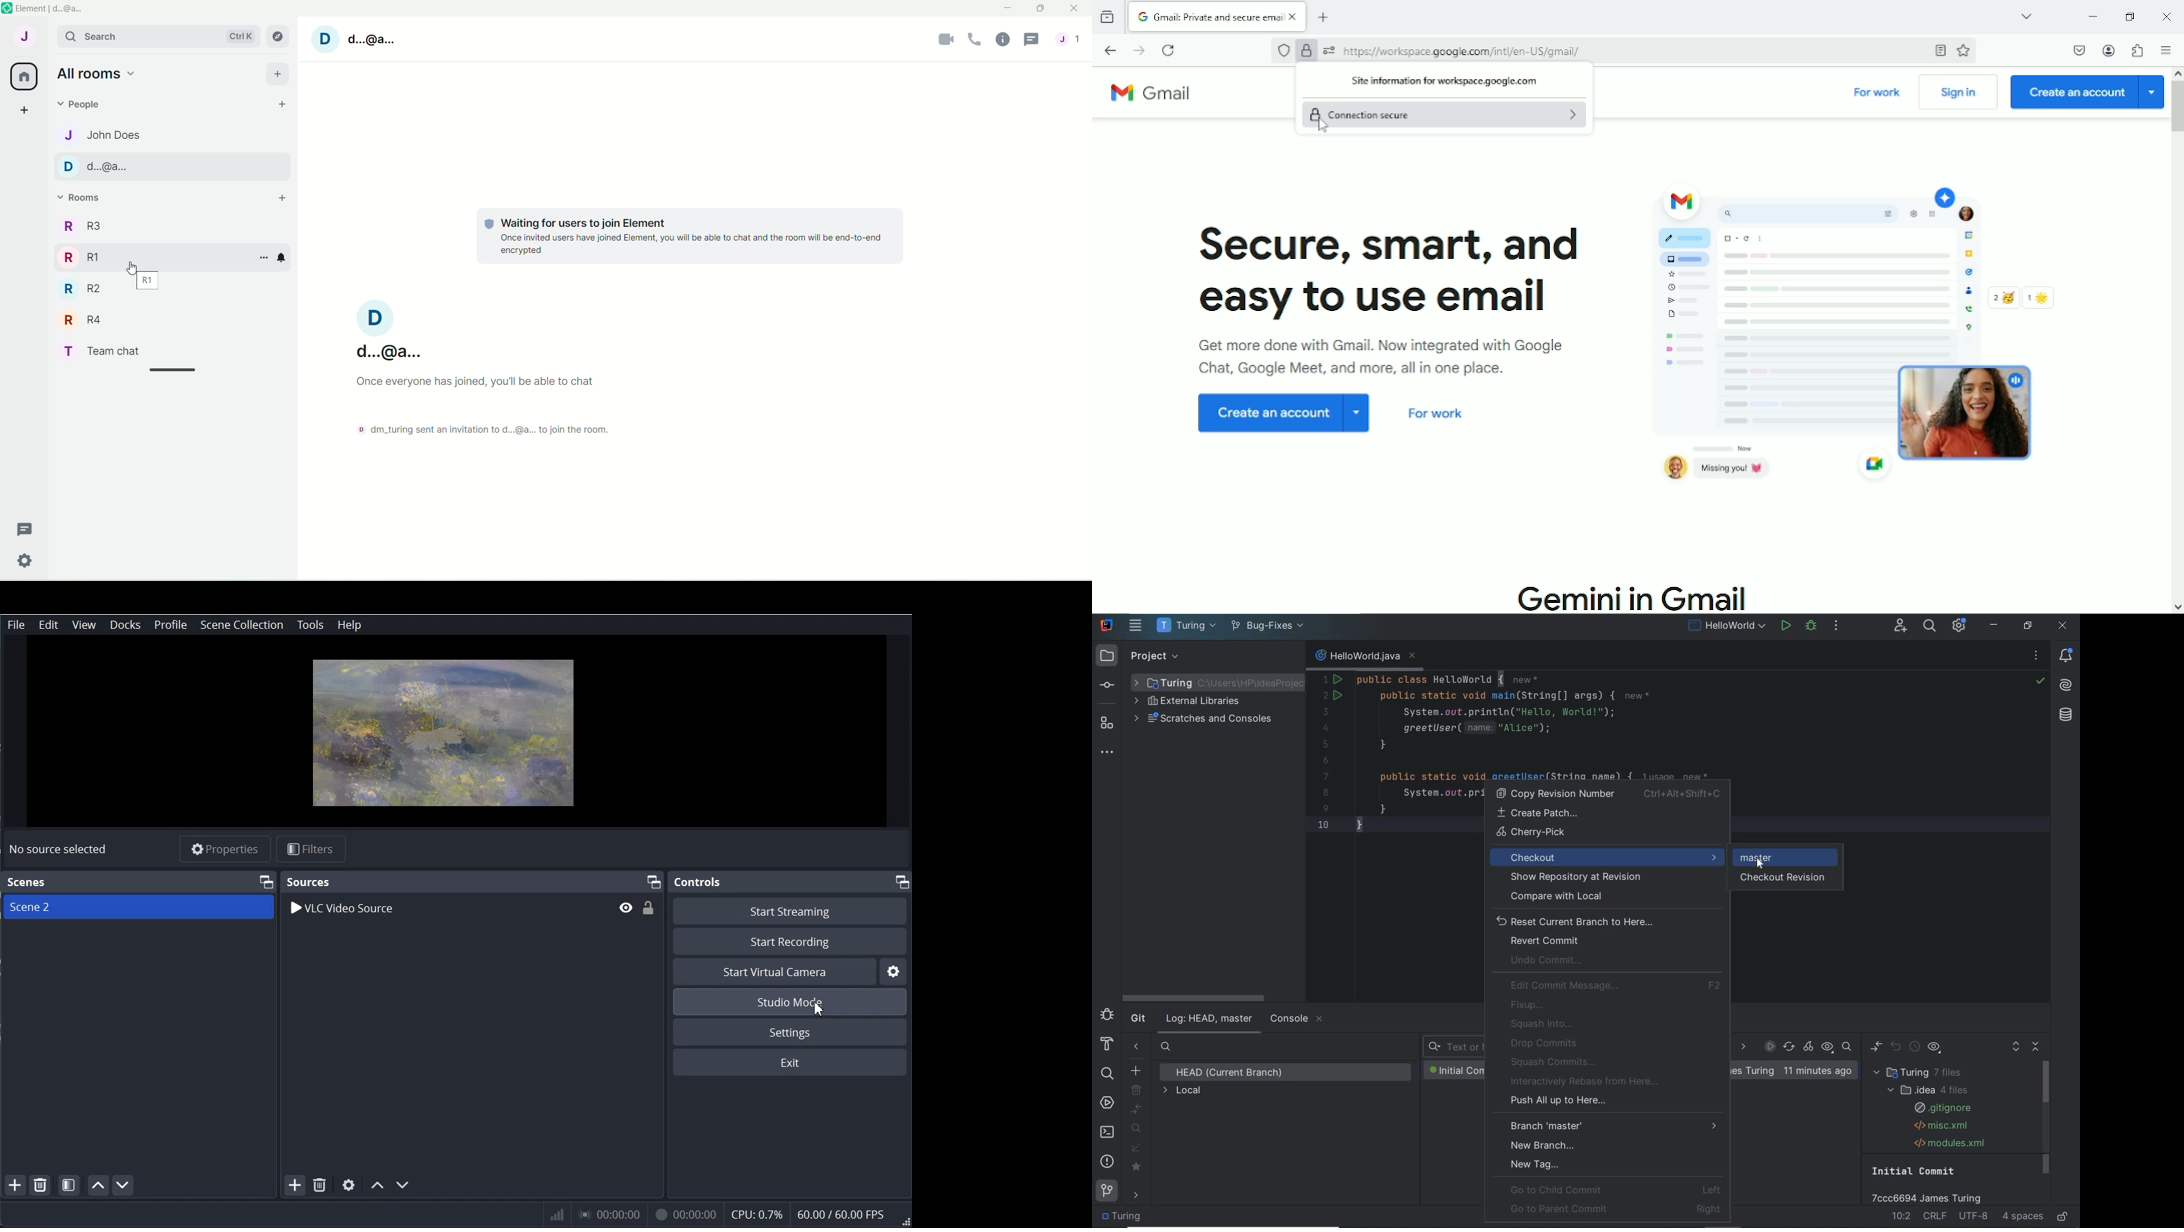 This screenshot has height=1232, width=2184. I want to click on close currrent tab, so click(1295, 17).